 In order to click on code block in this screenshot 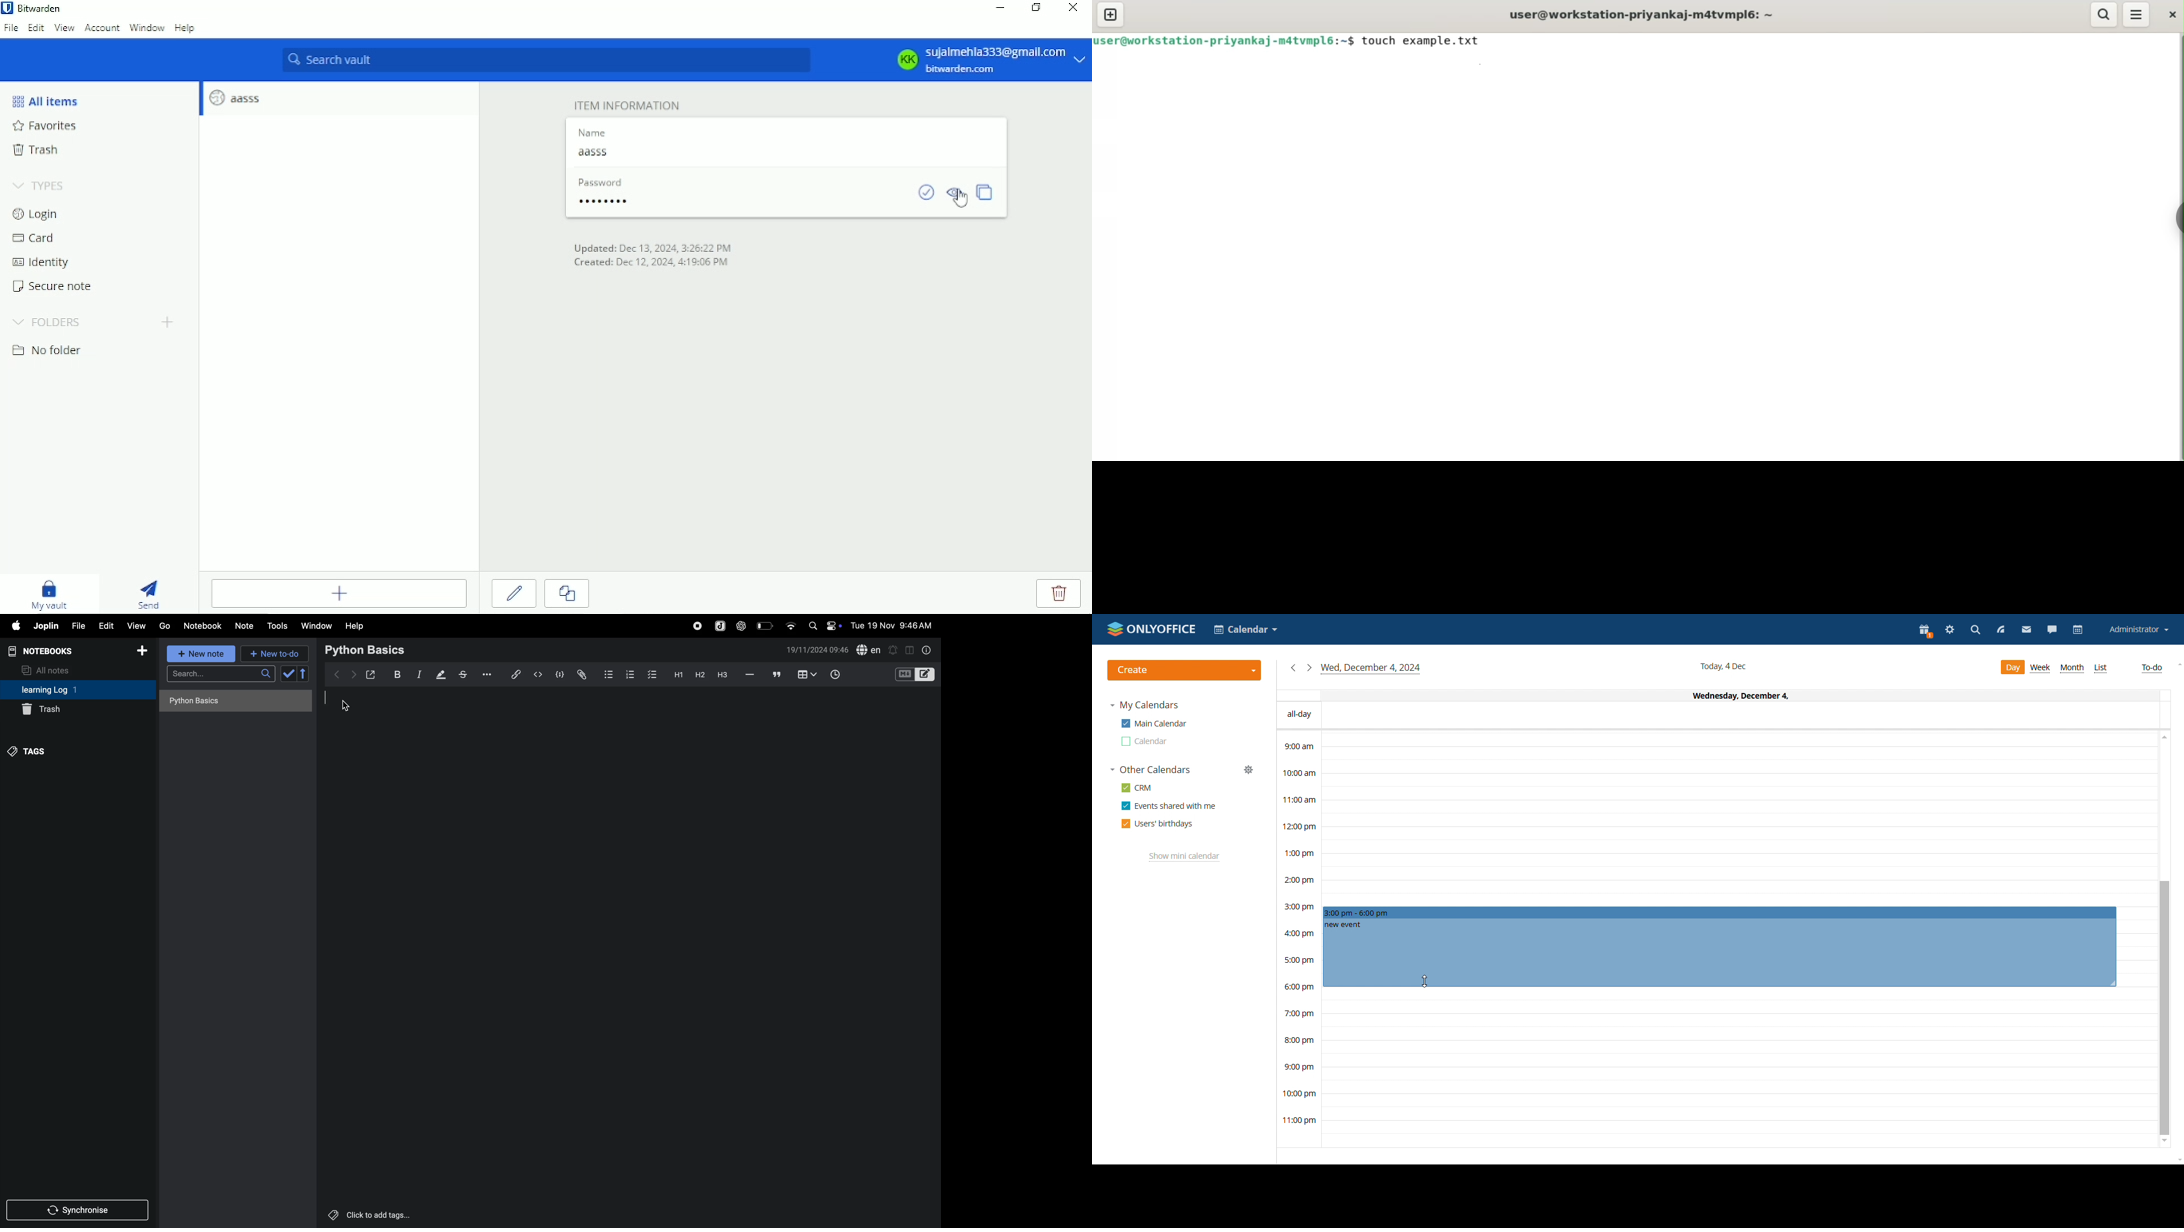, I will do `click(915, 675)`.